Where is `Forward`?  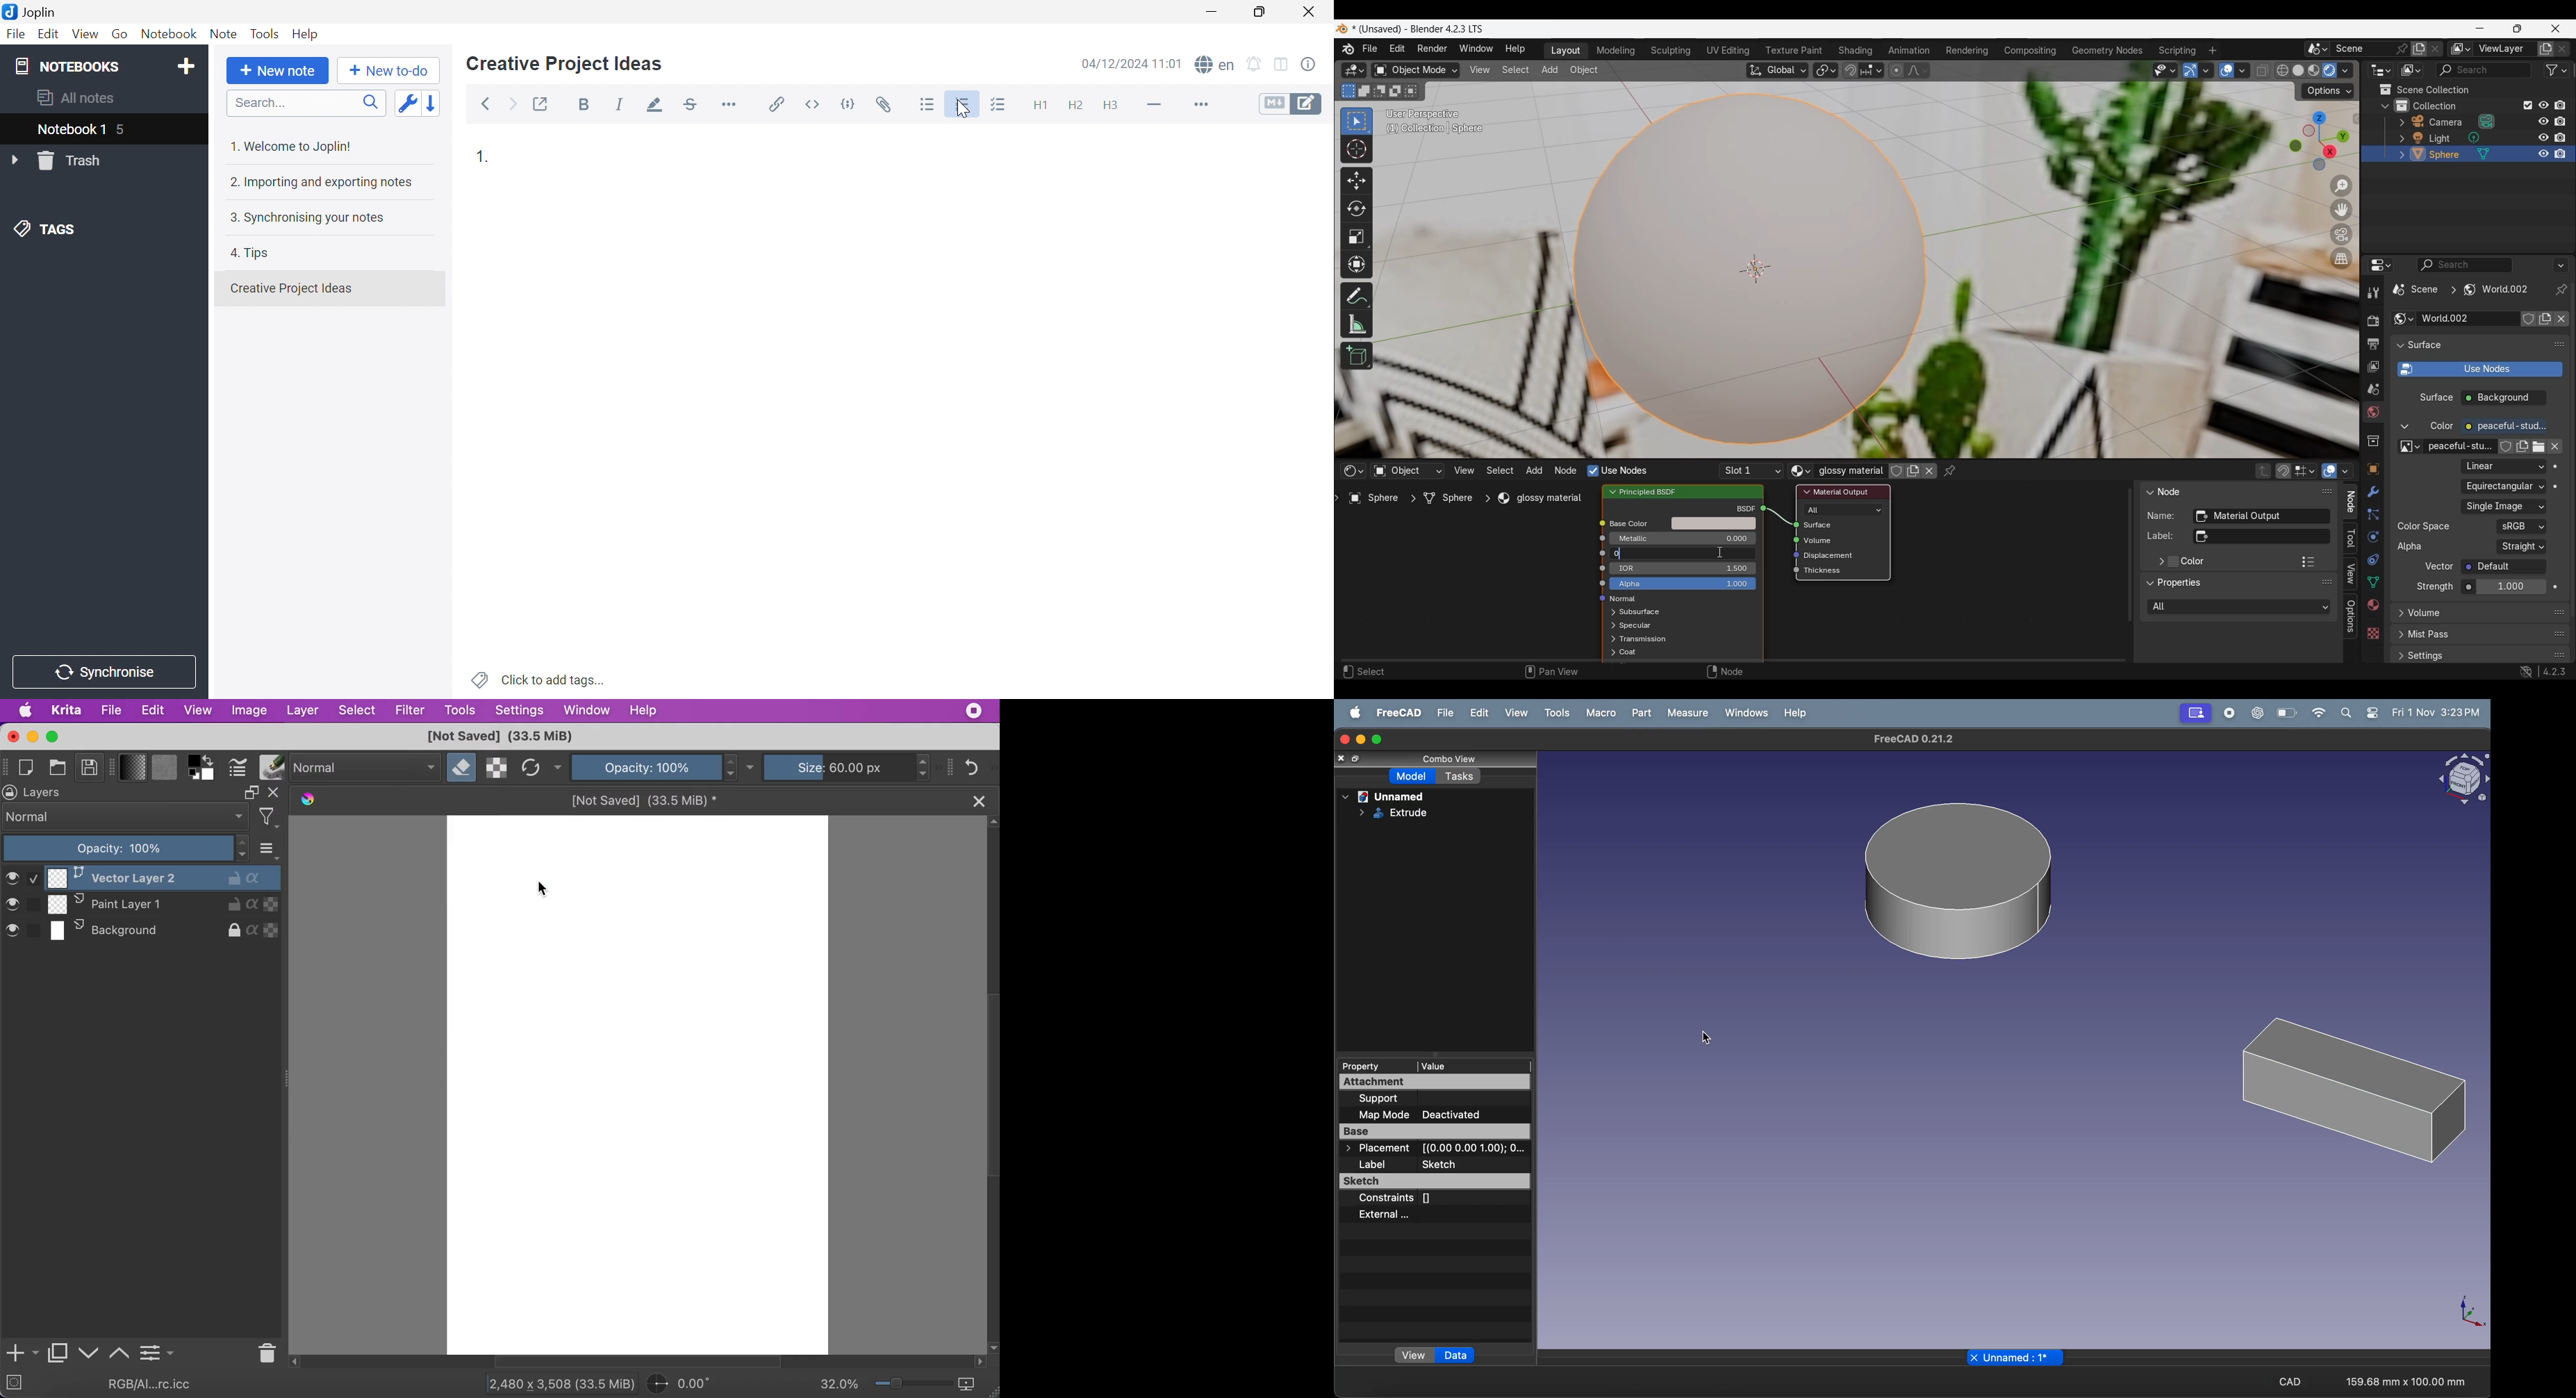 Forward is located at coordinates (511, 106).